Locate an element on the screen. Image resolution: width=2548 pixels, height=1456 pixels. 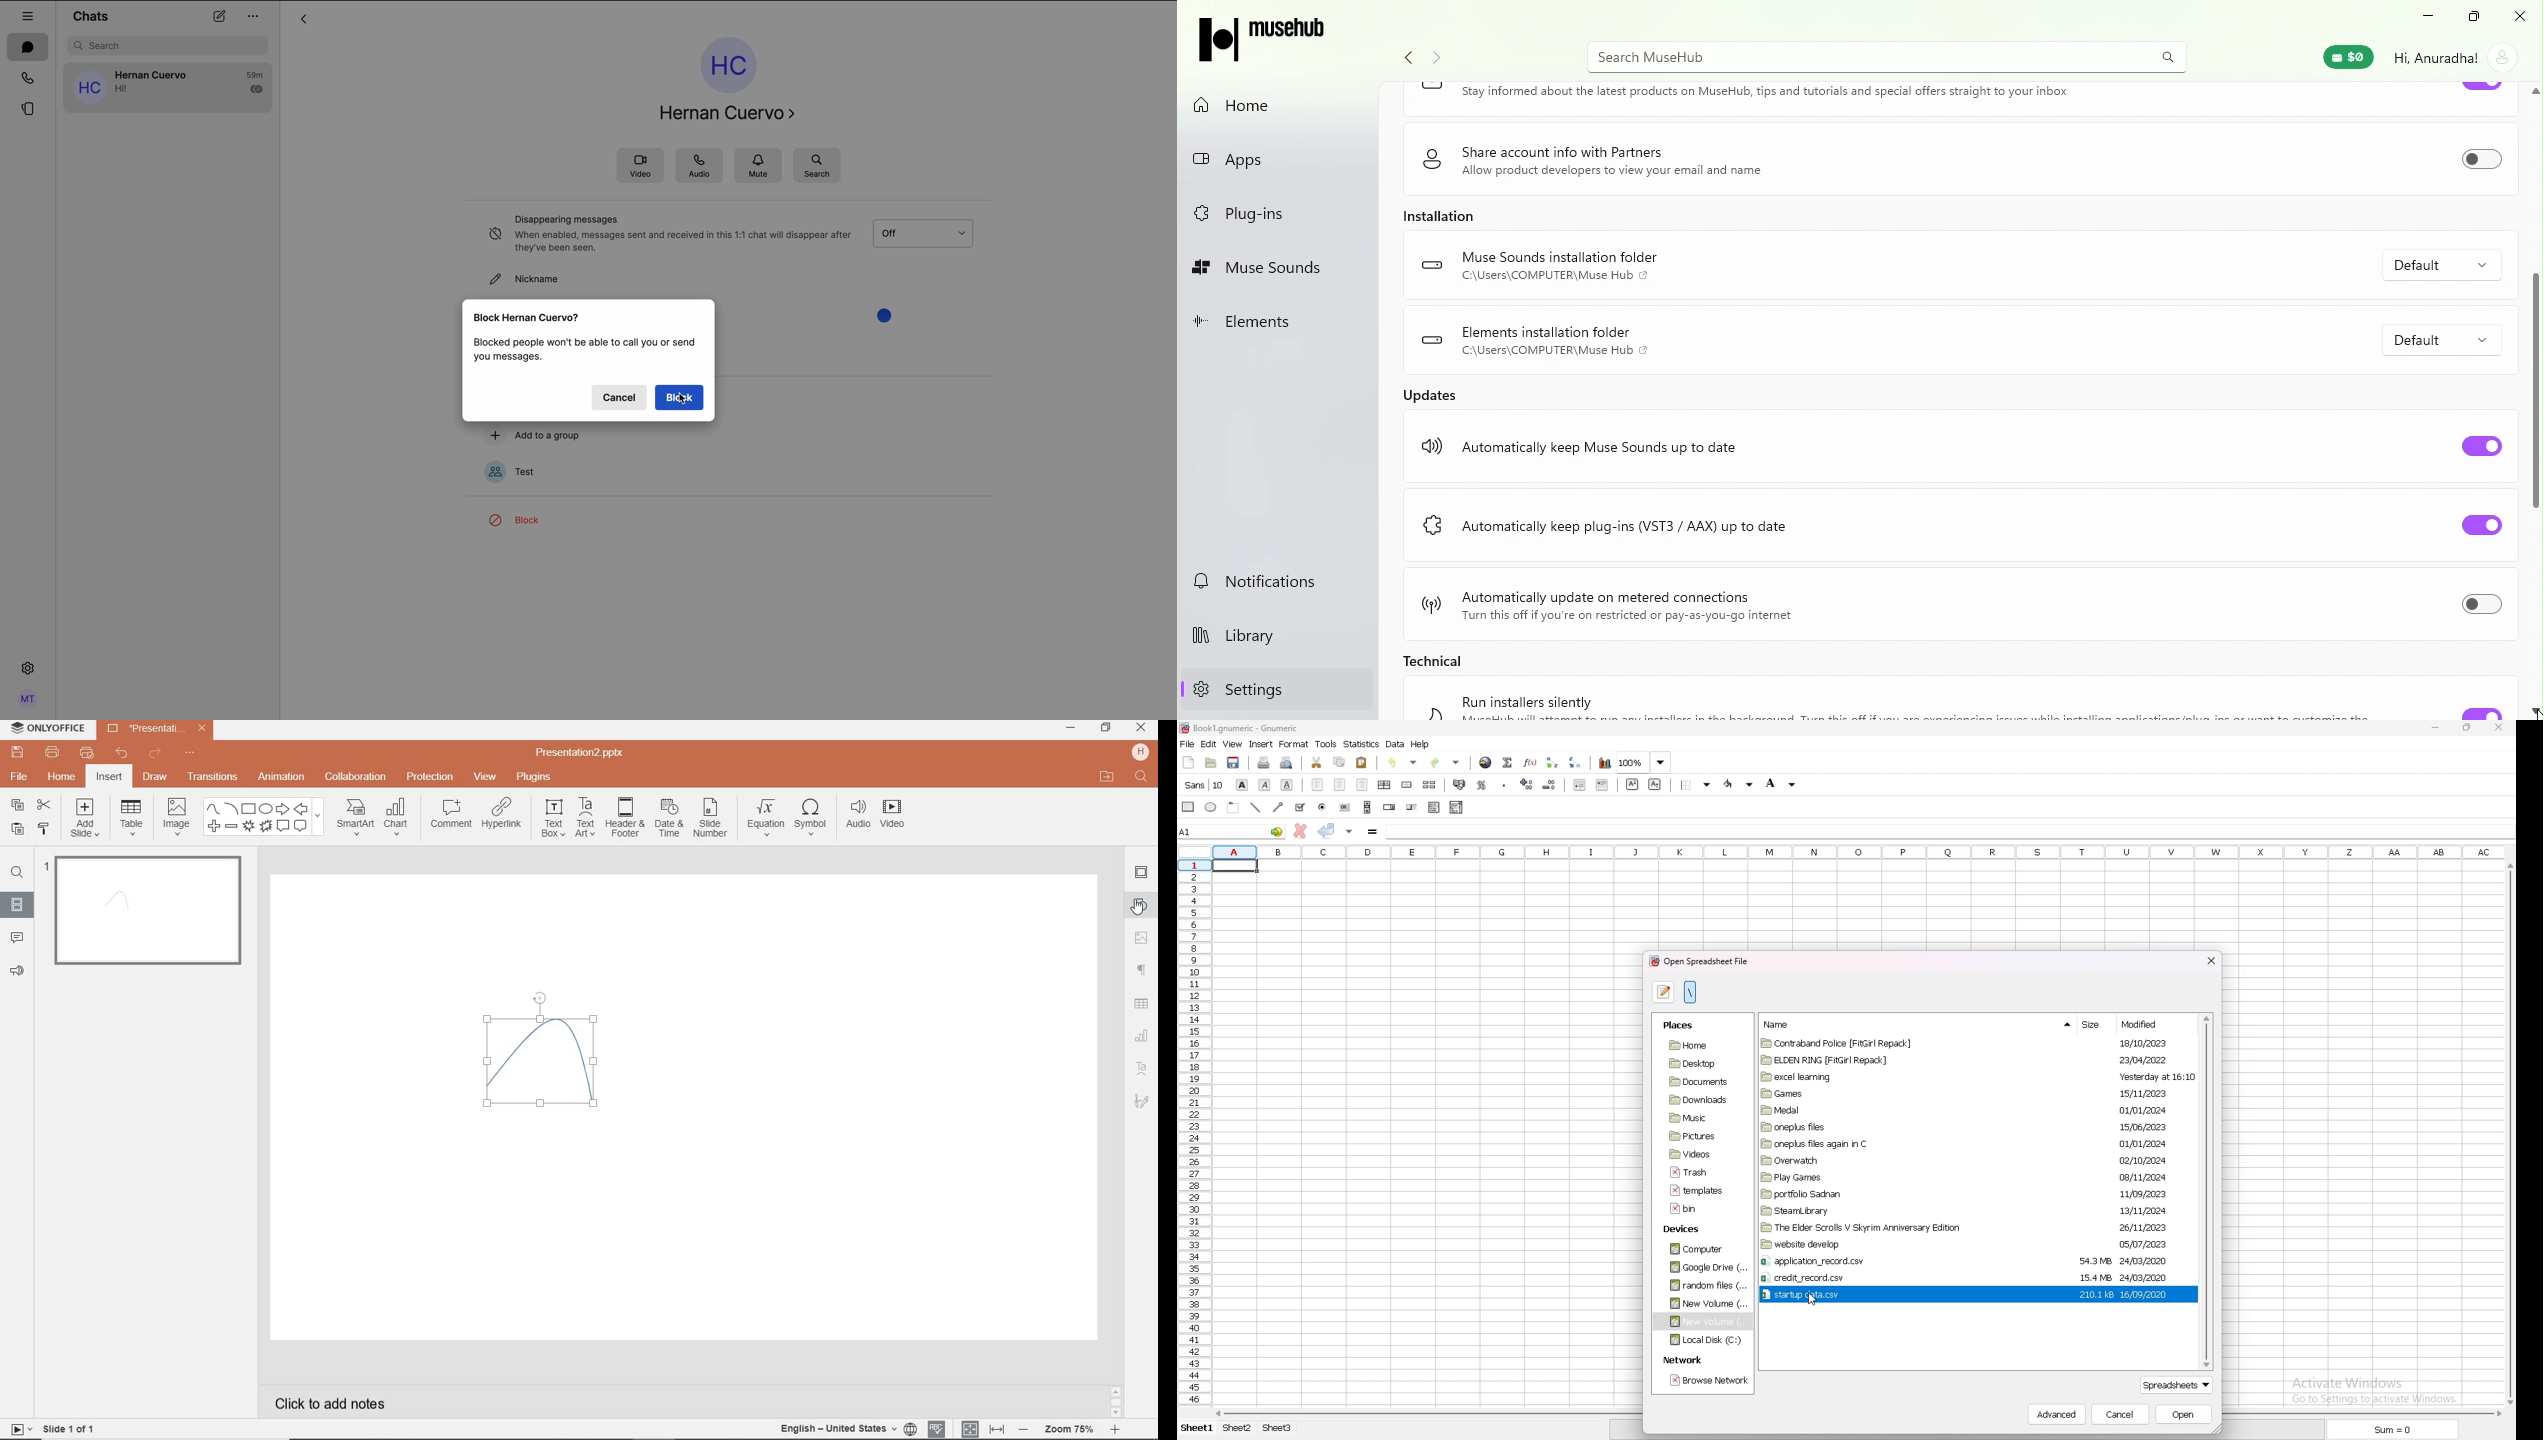
foreground is located at coordinates (1740, 784).